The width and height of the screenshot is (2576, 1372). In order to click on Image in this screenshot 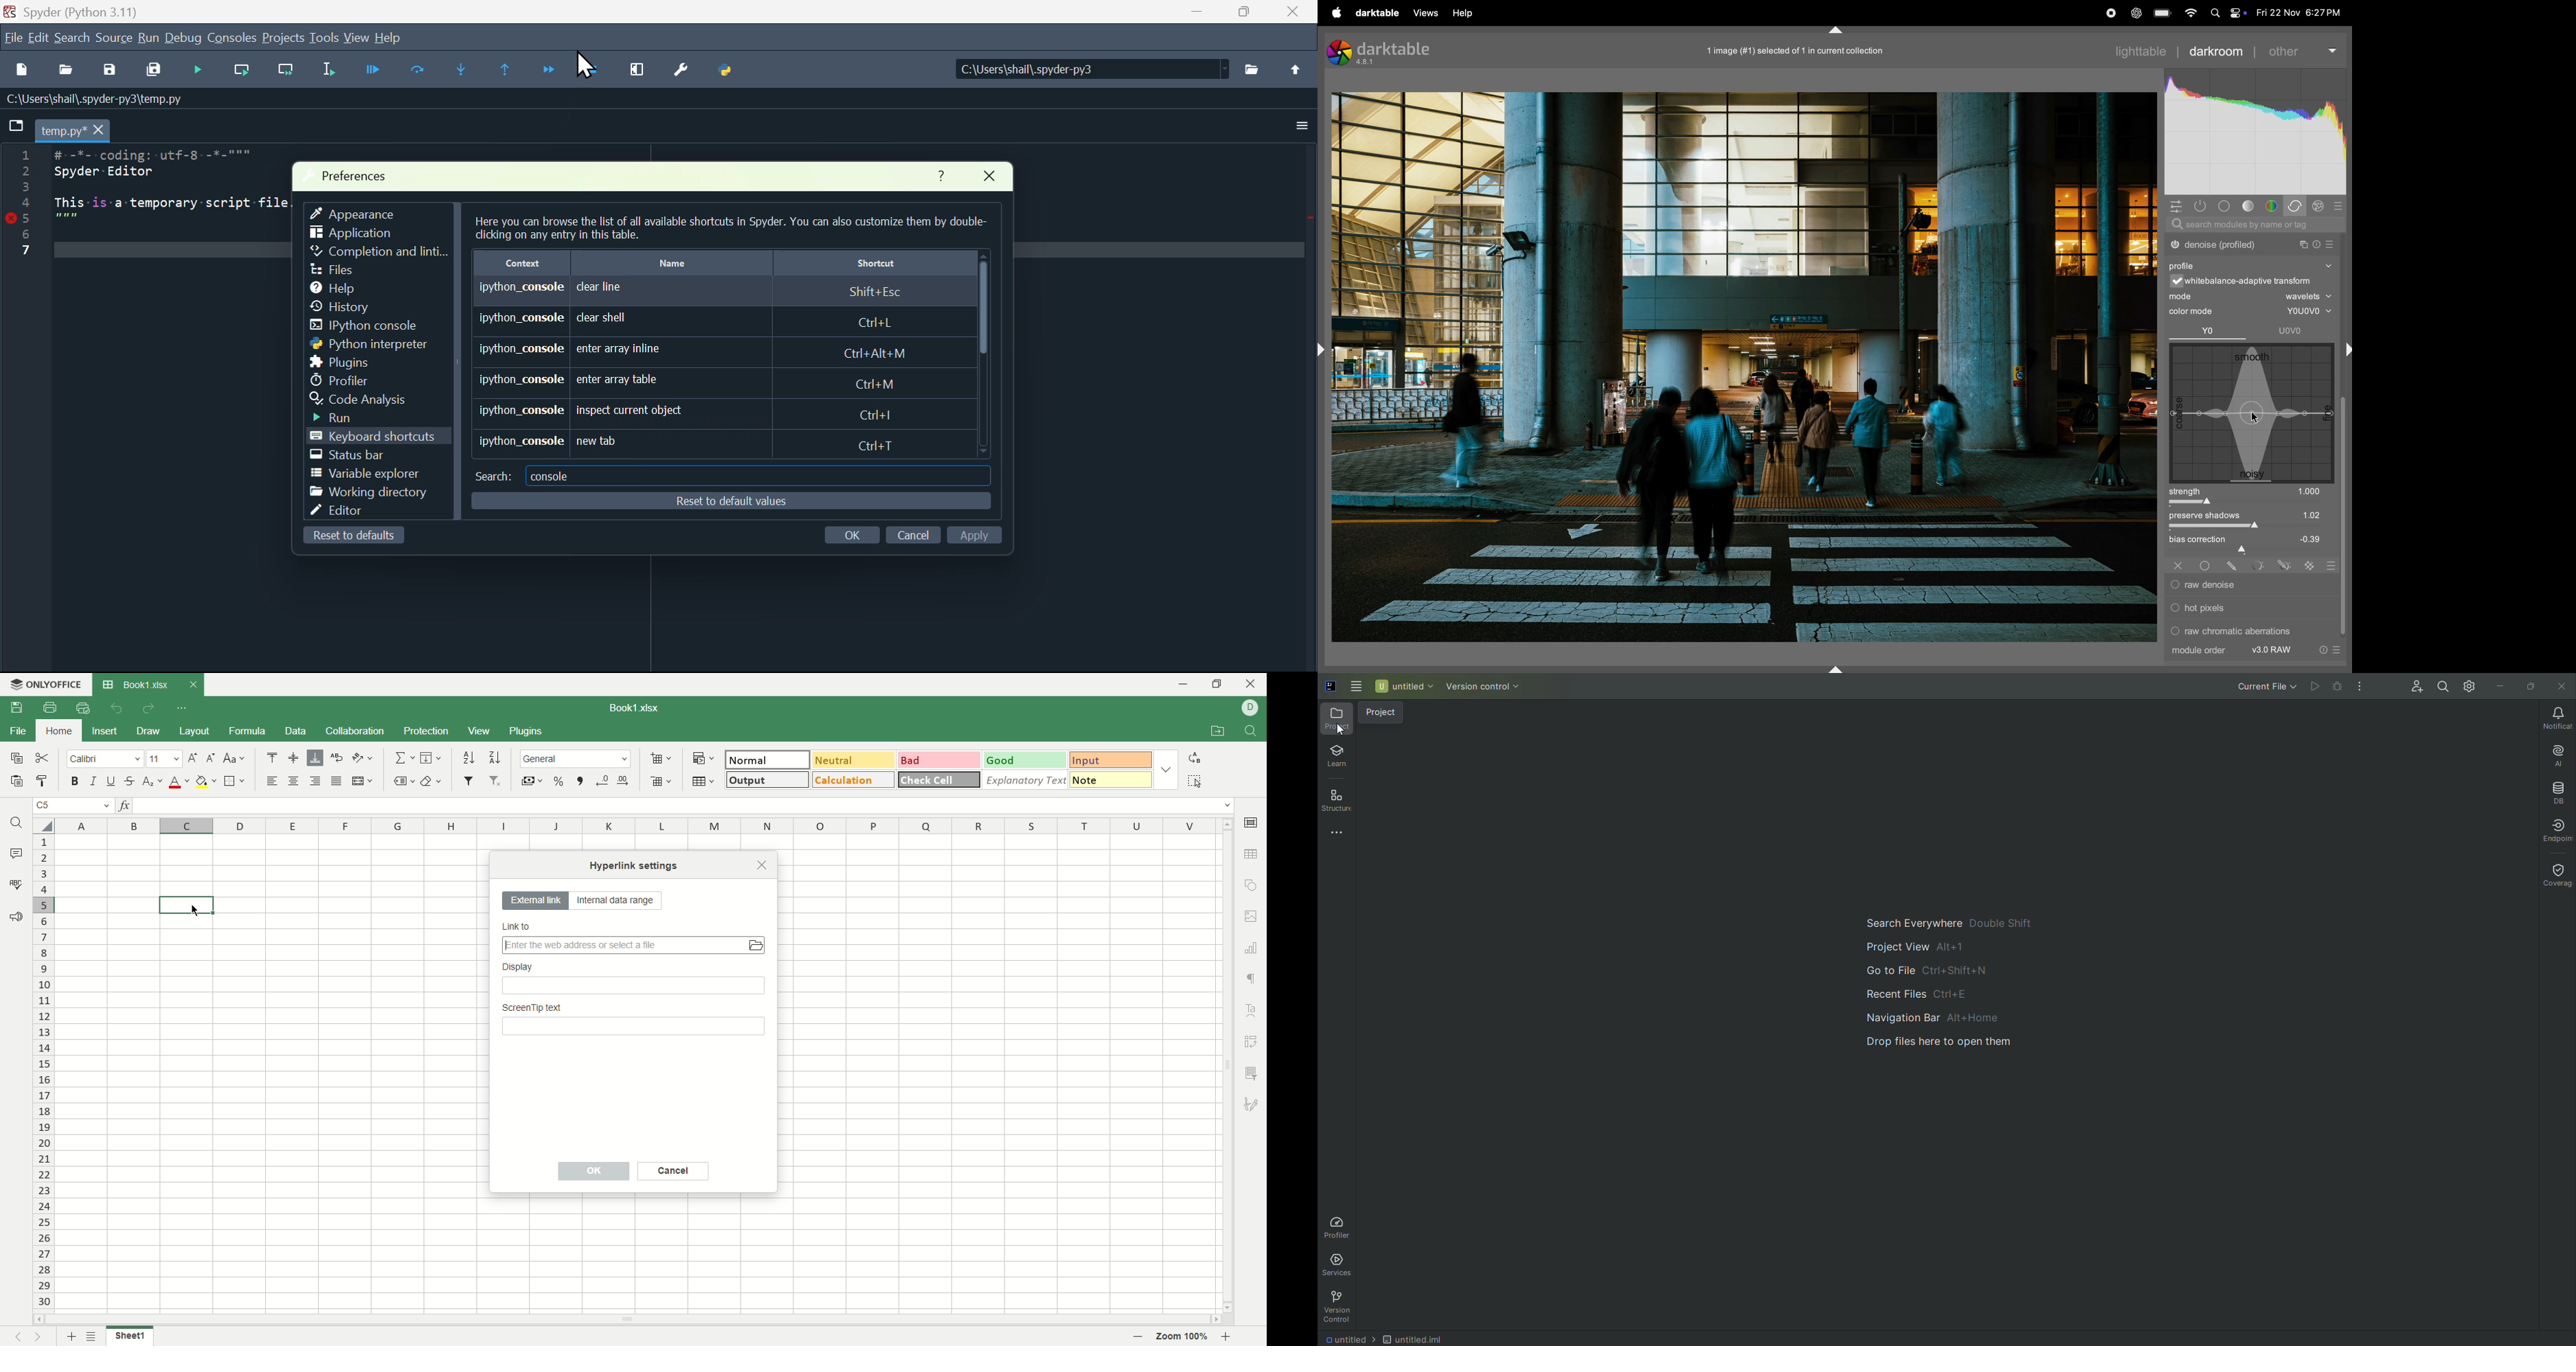, I will do `click(1744, 368)`.